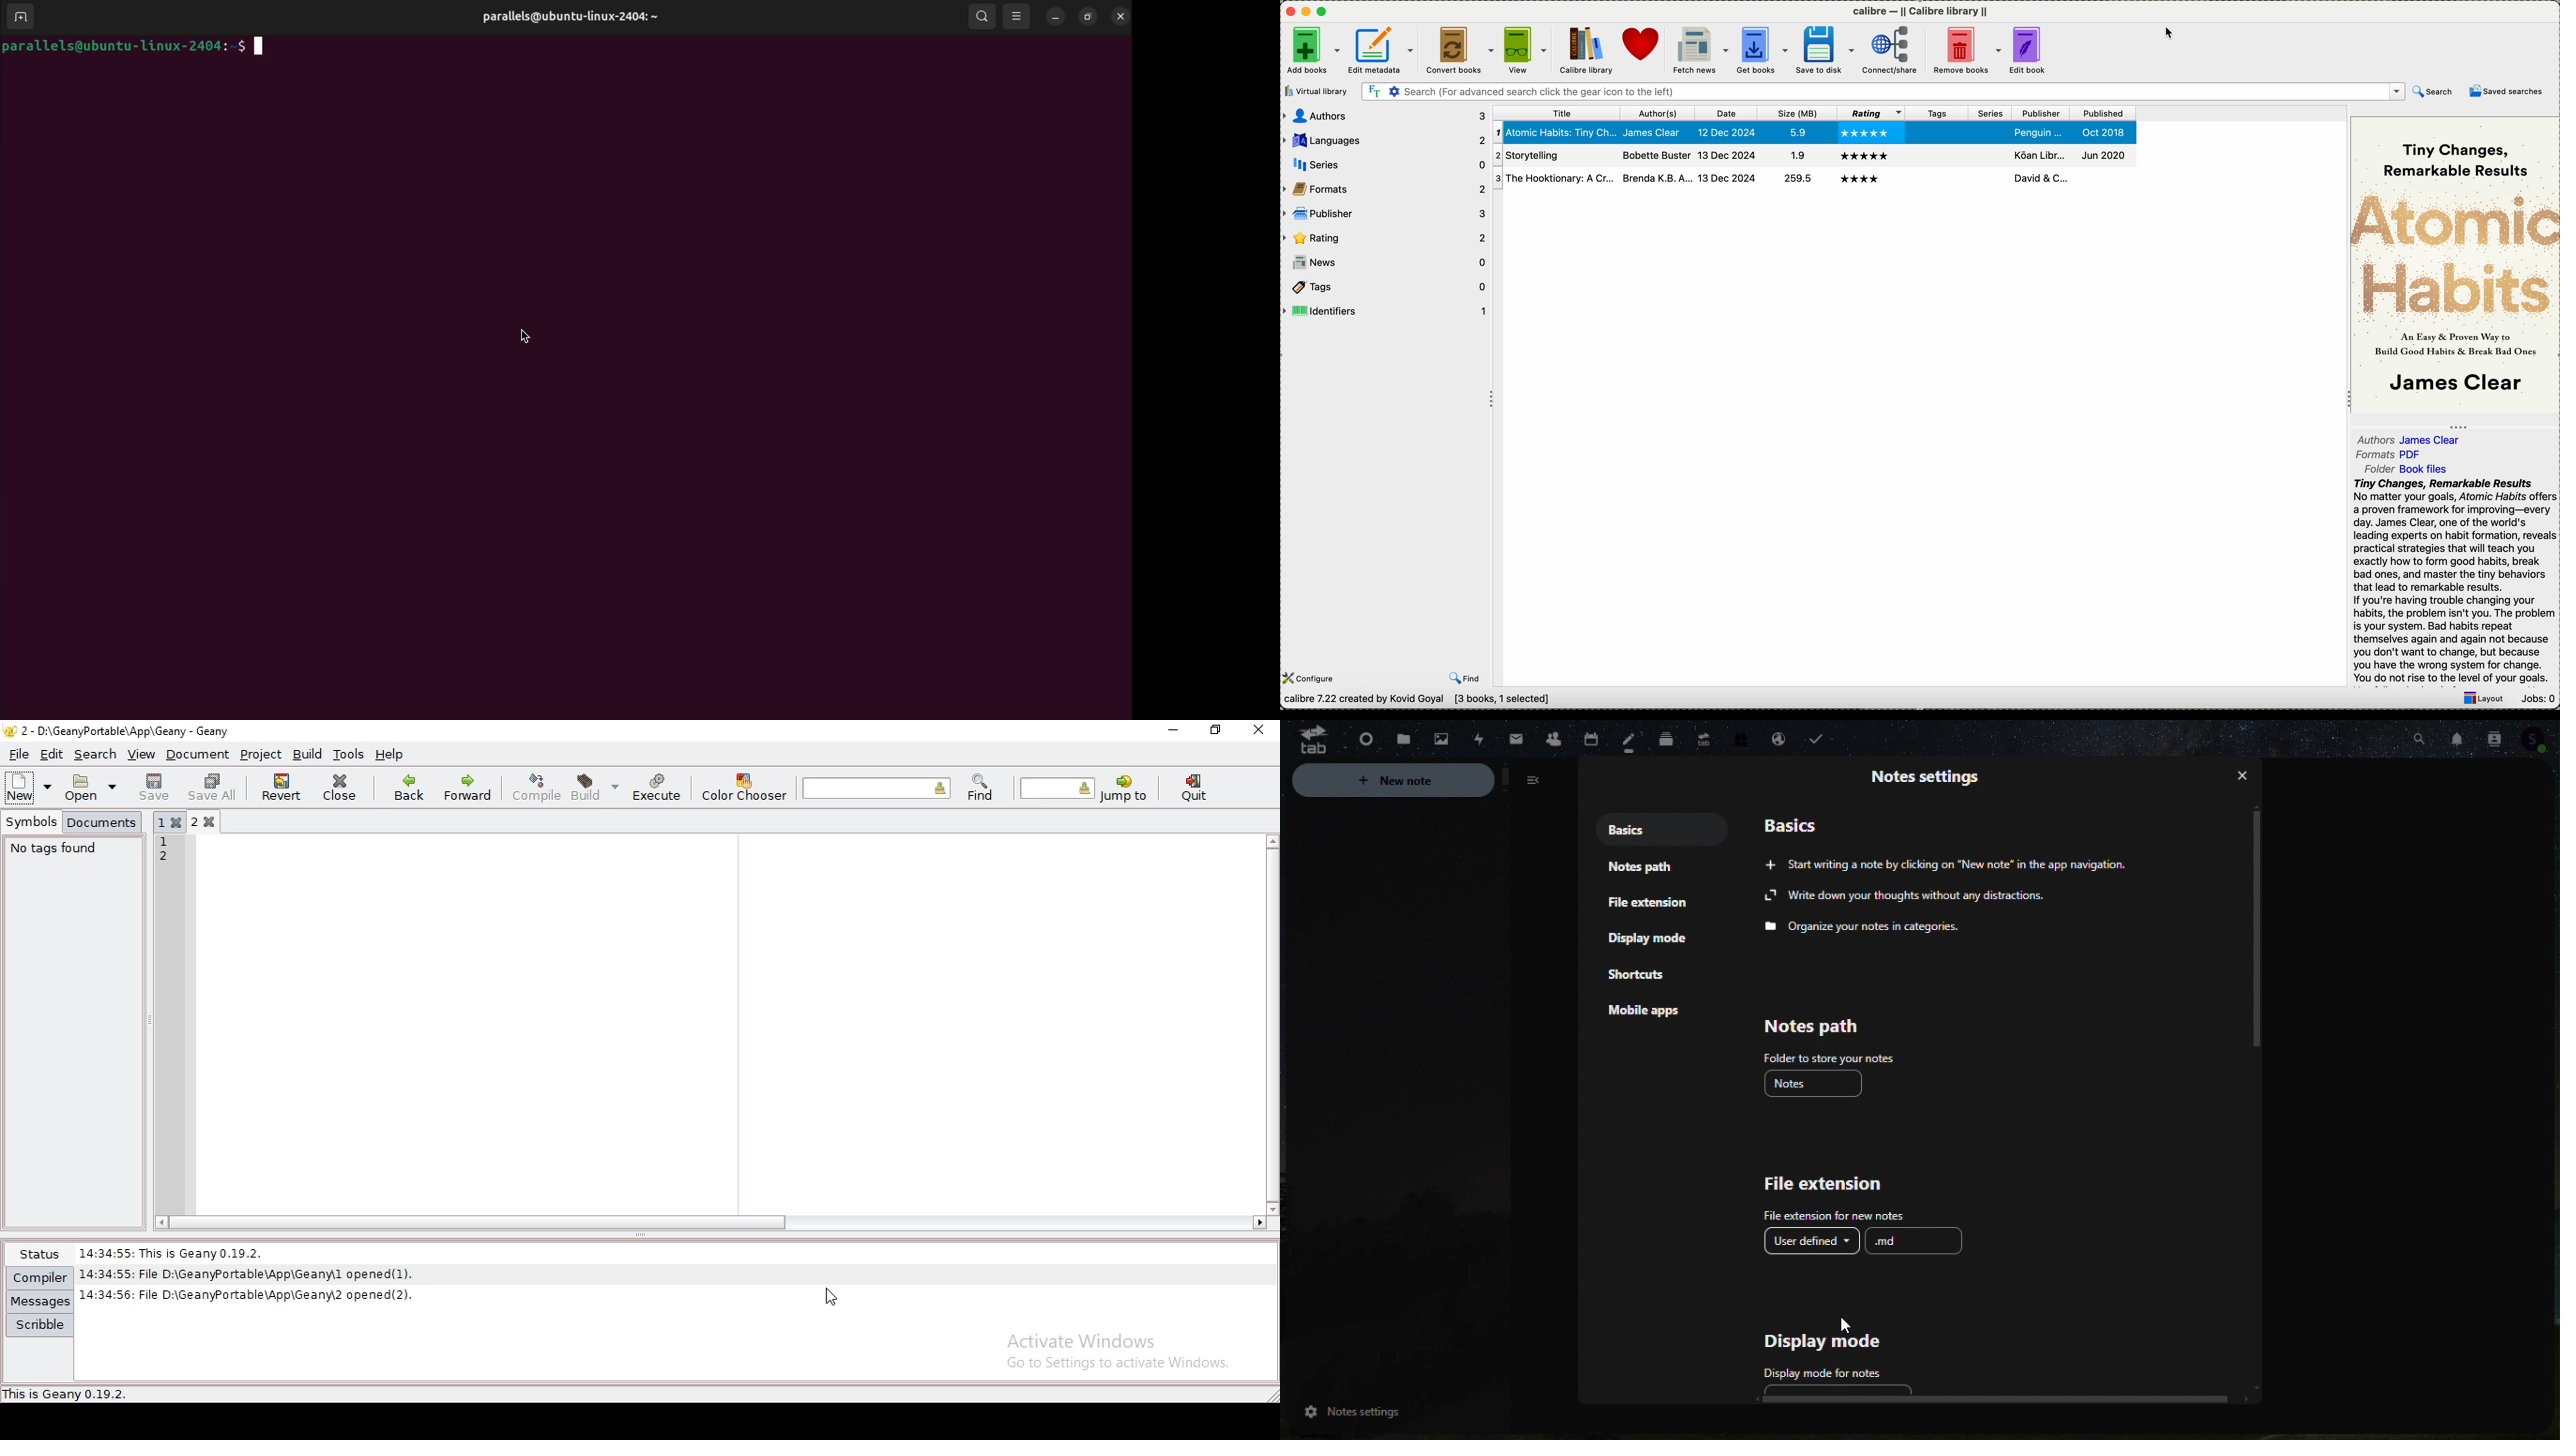 The image size is (2576, 1456). What do you see at coordinates (1953, 863) in the screenshot?
I see `Start writing a note` at bounding box center [1953, 863].